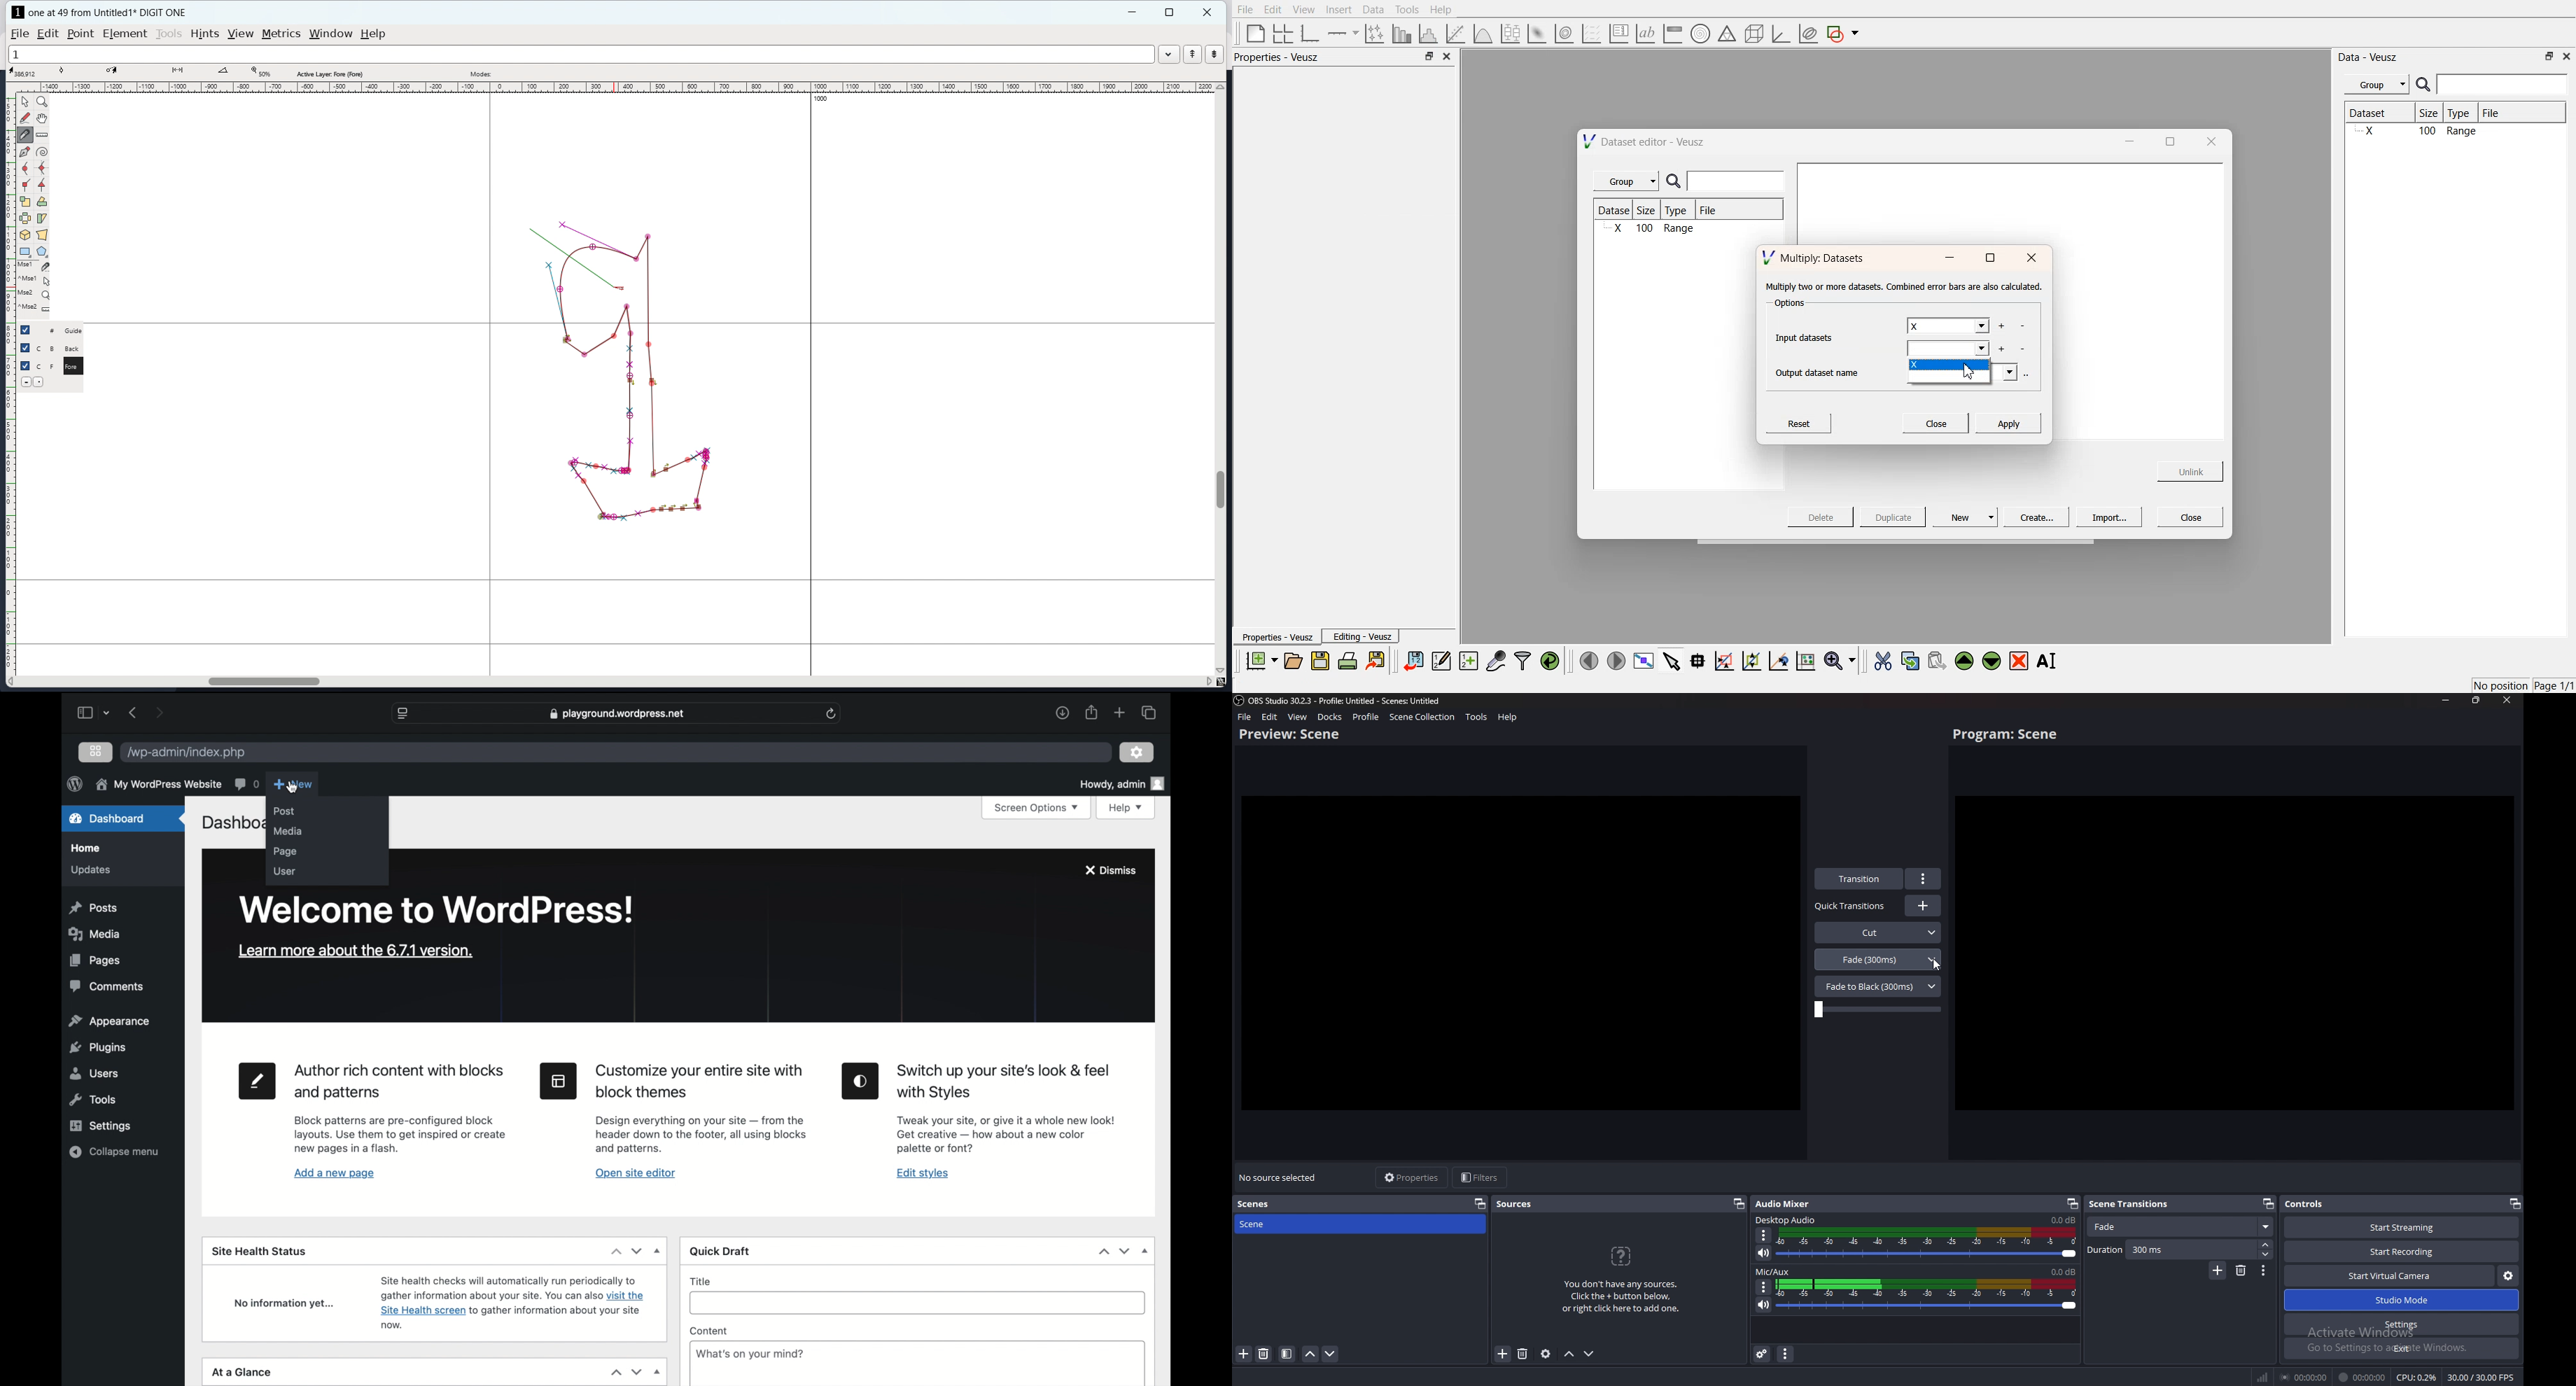 The image size is (2576, 1400). I want to click on close, so click(2507, 700).